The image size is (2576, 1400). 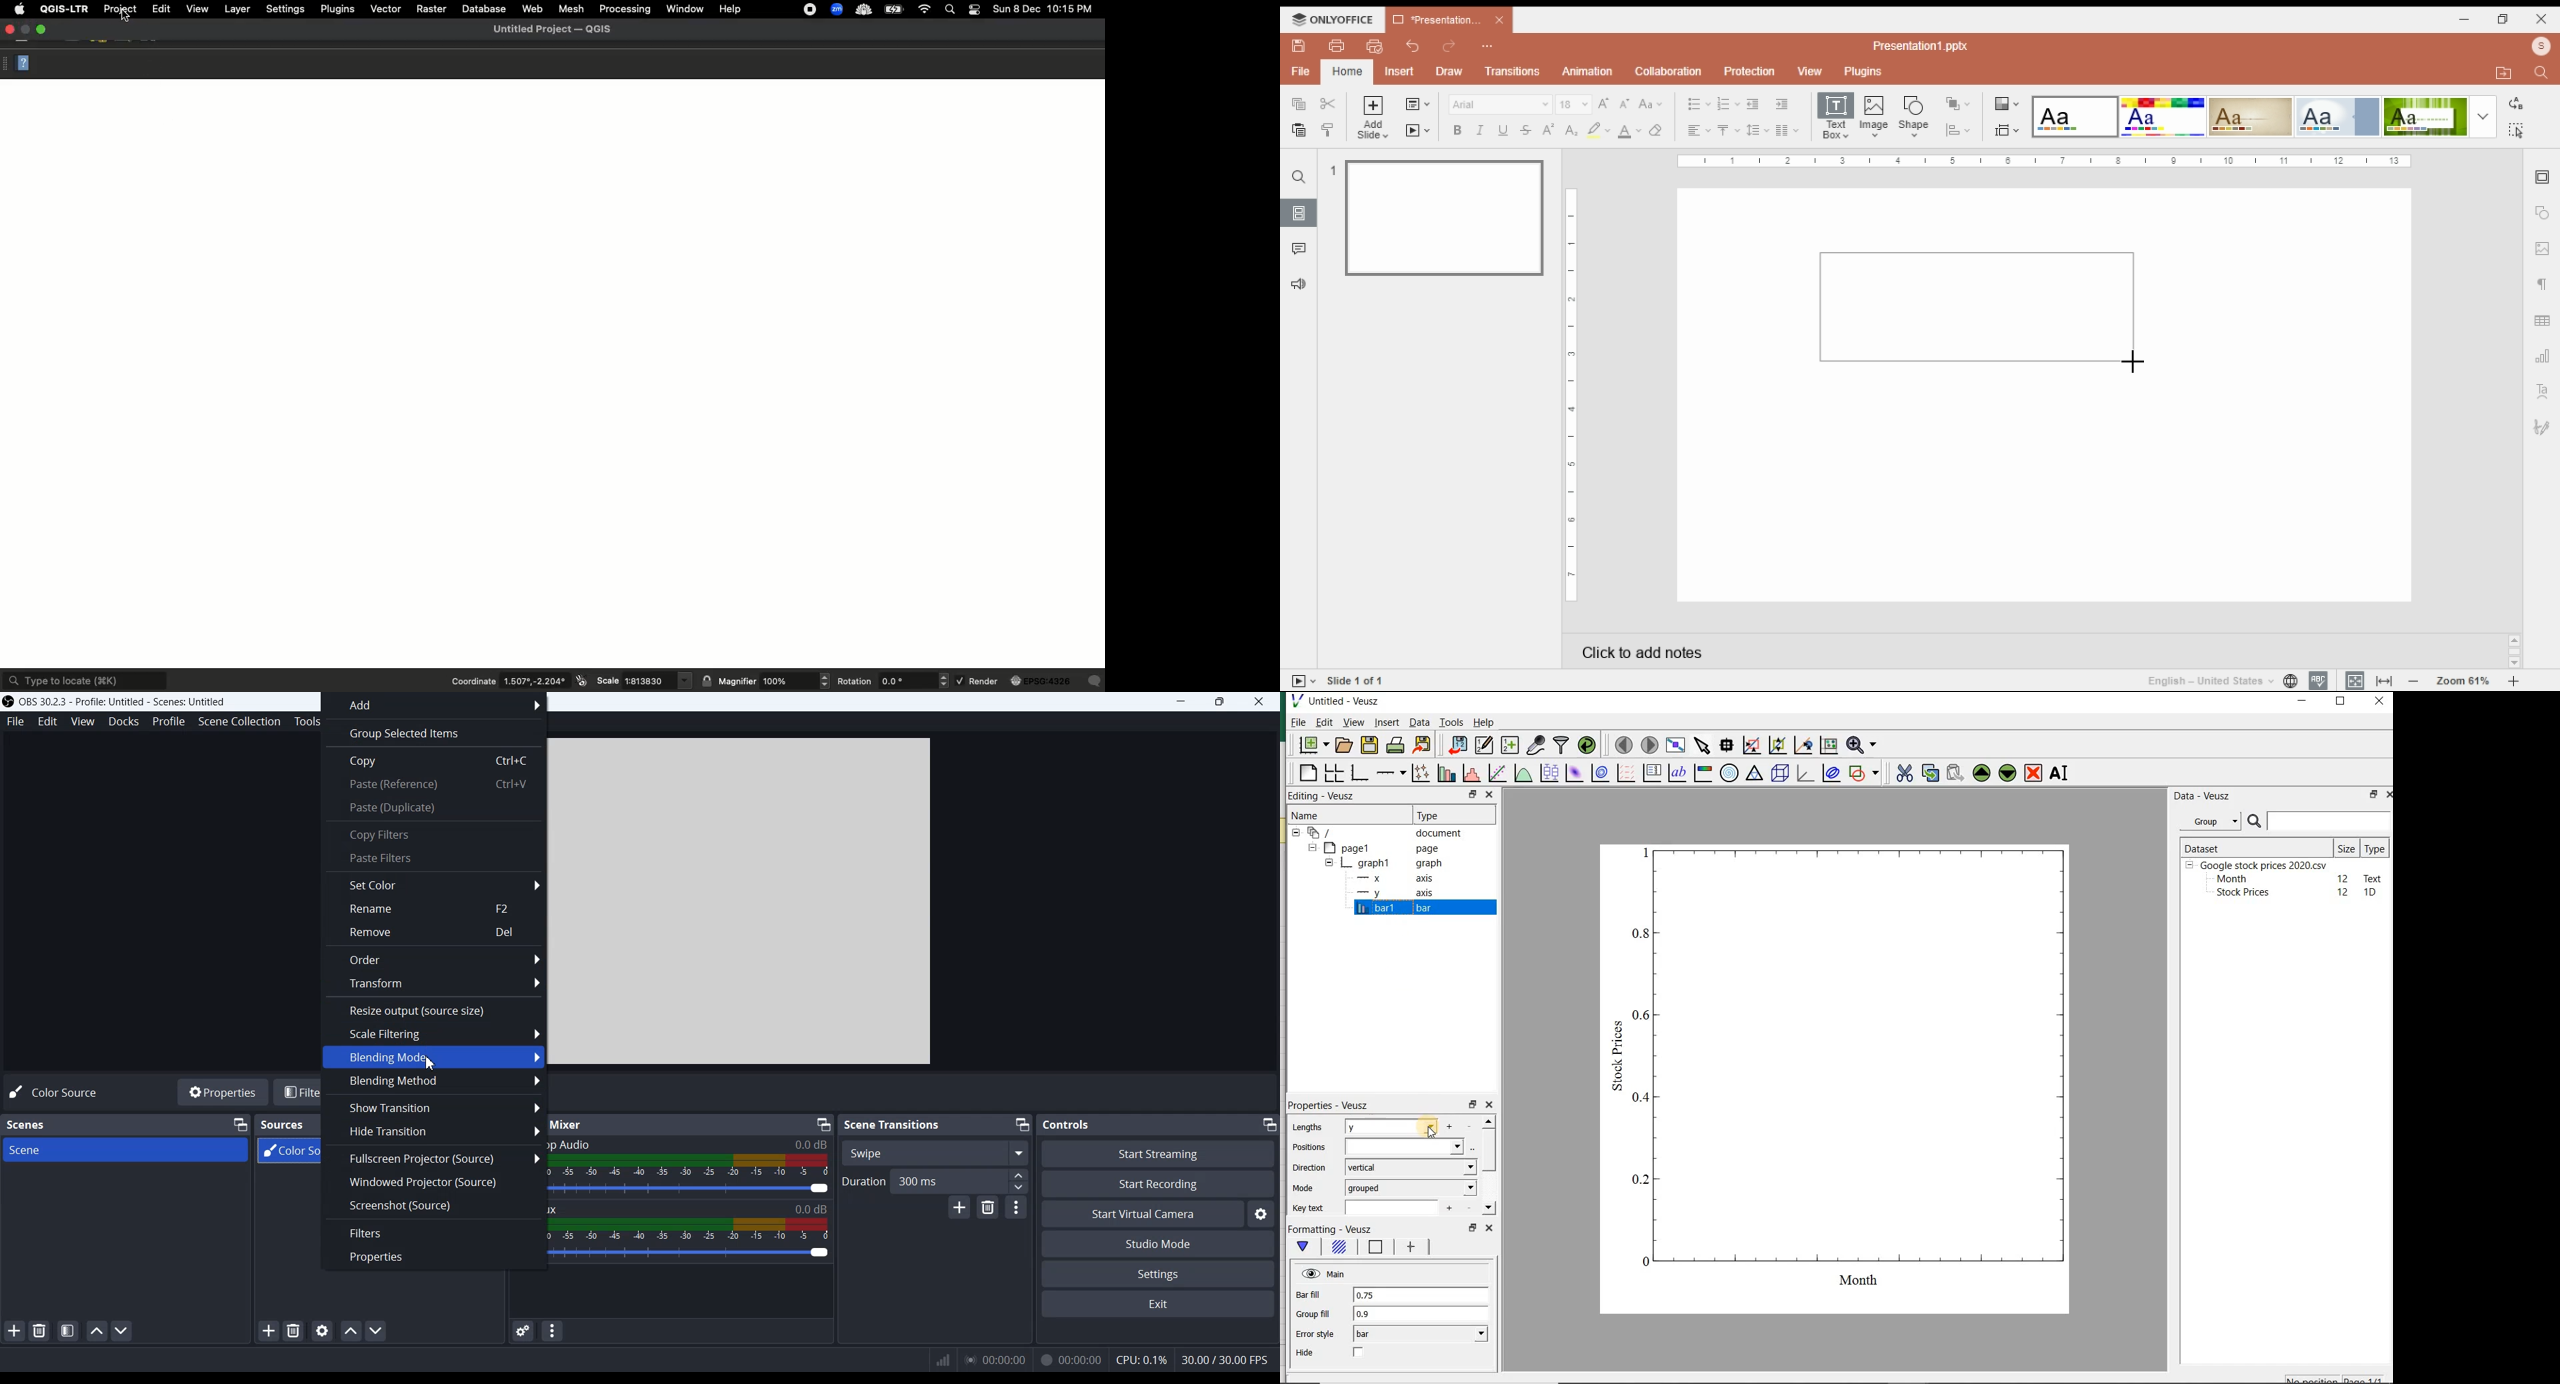 I want to click on move the selected widget up, so click(x=1982, y=773).